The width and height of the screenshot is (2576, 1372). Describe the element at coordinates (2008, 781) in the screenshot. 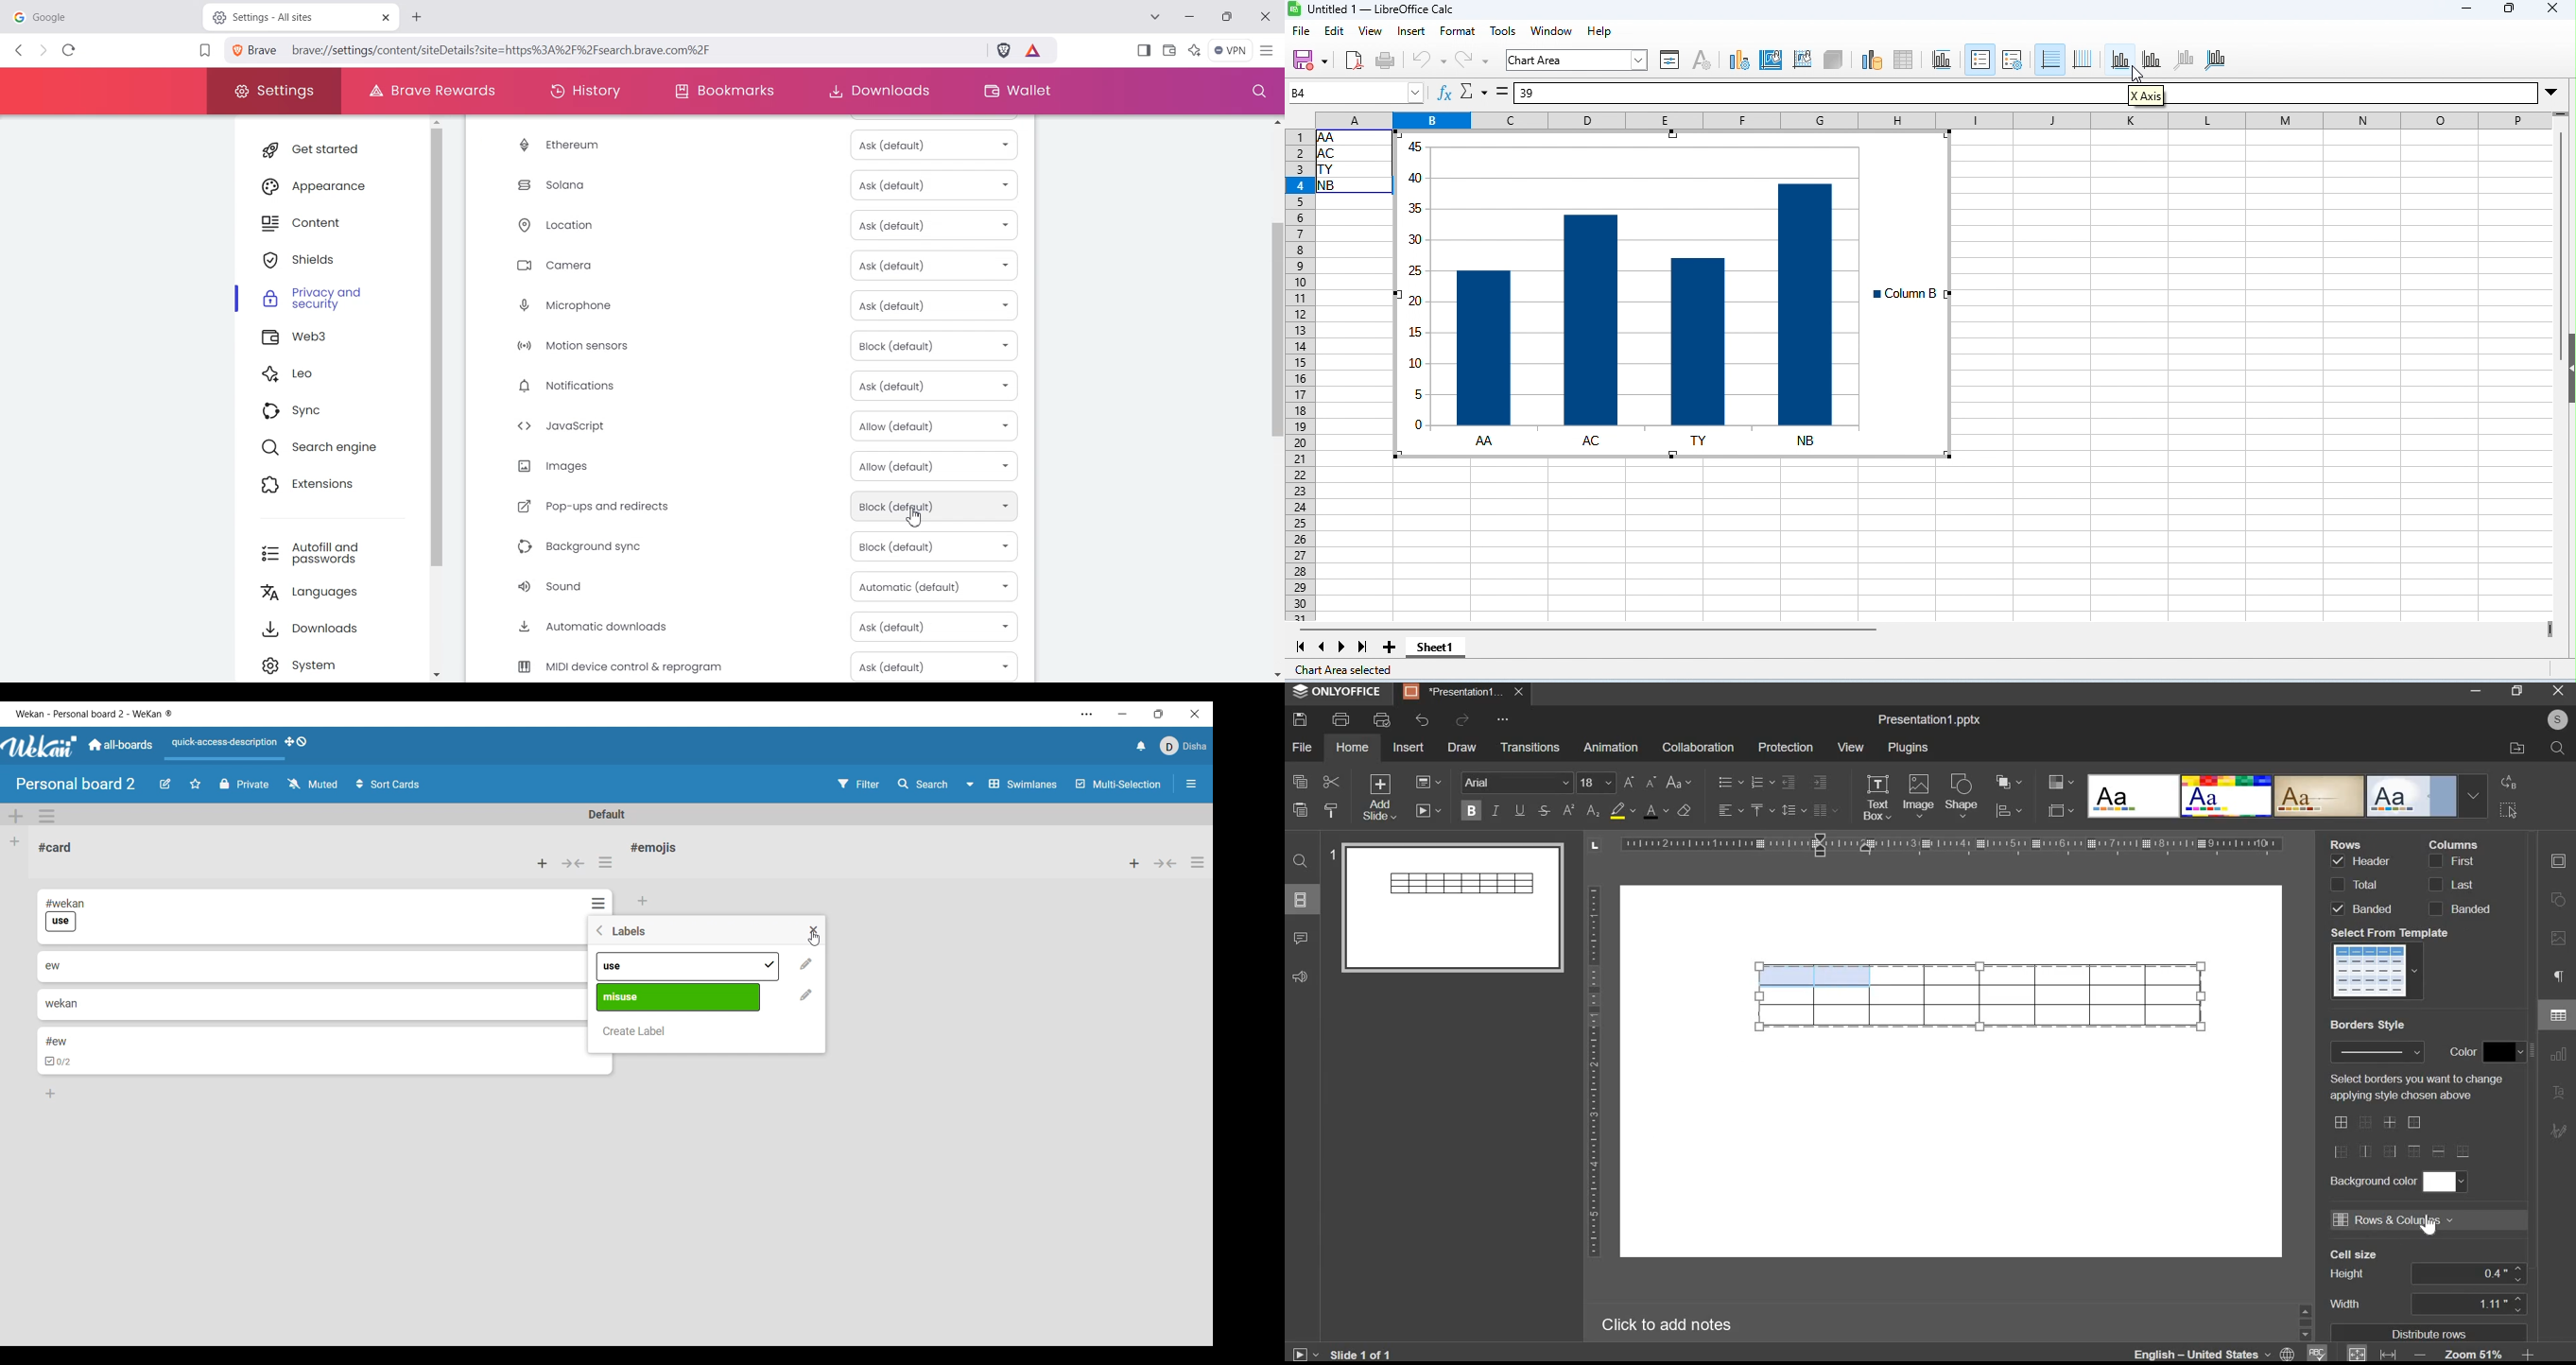

I see `arrange object` at that location.